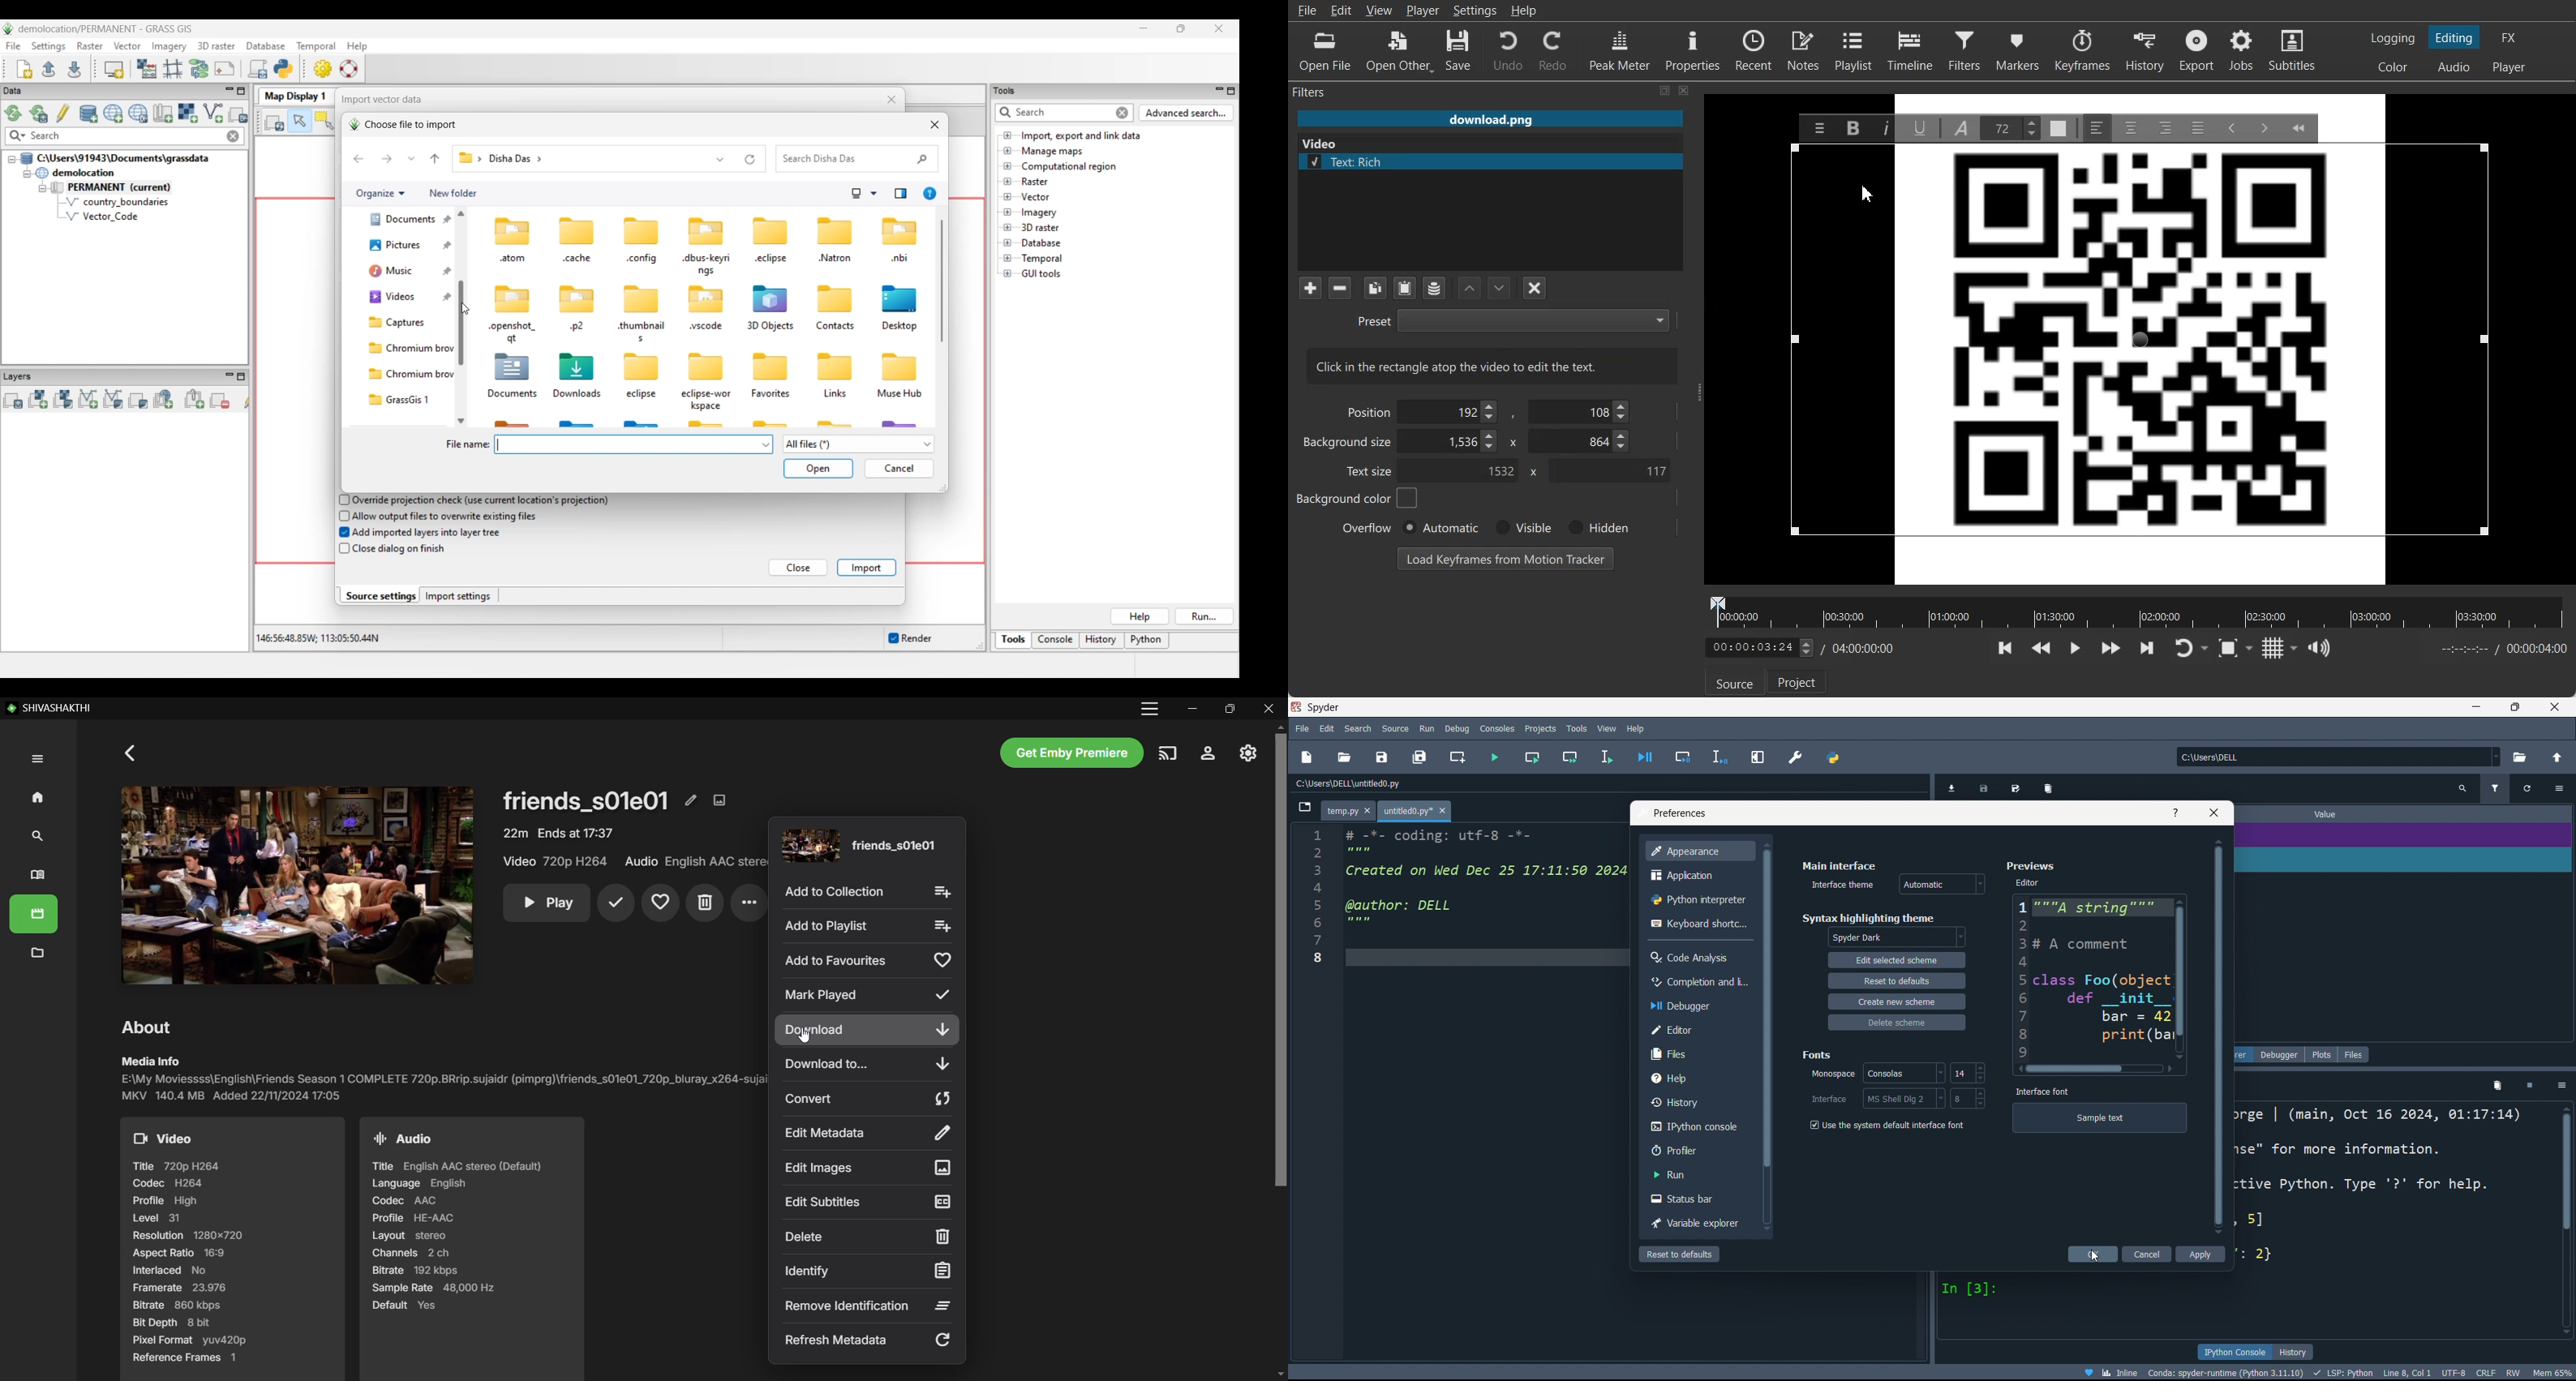 The image size is (2576, 1400). What do you see at coordinates (1805, 49) in the screenshot?
I see `Notes` at bounding box center [1805, 49].